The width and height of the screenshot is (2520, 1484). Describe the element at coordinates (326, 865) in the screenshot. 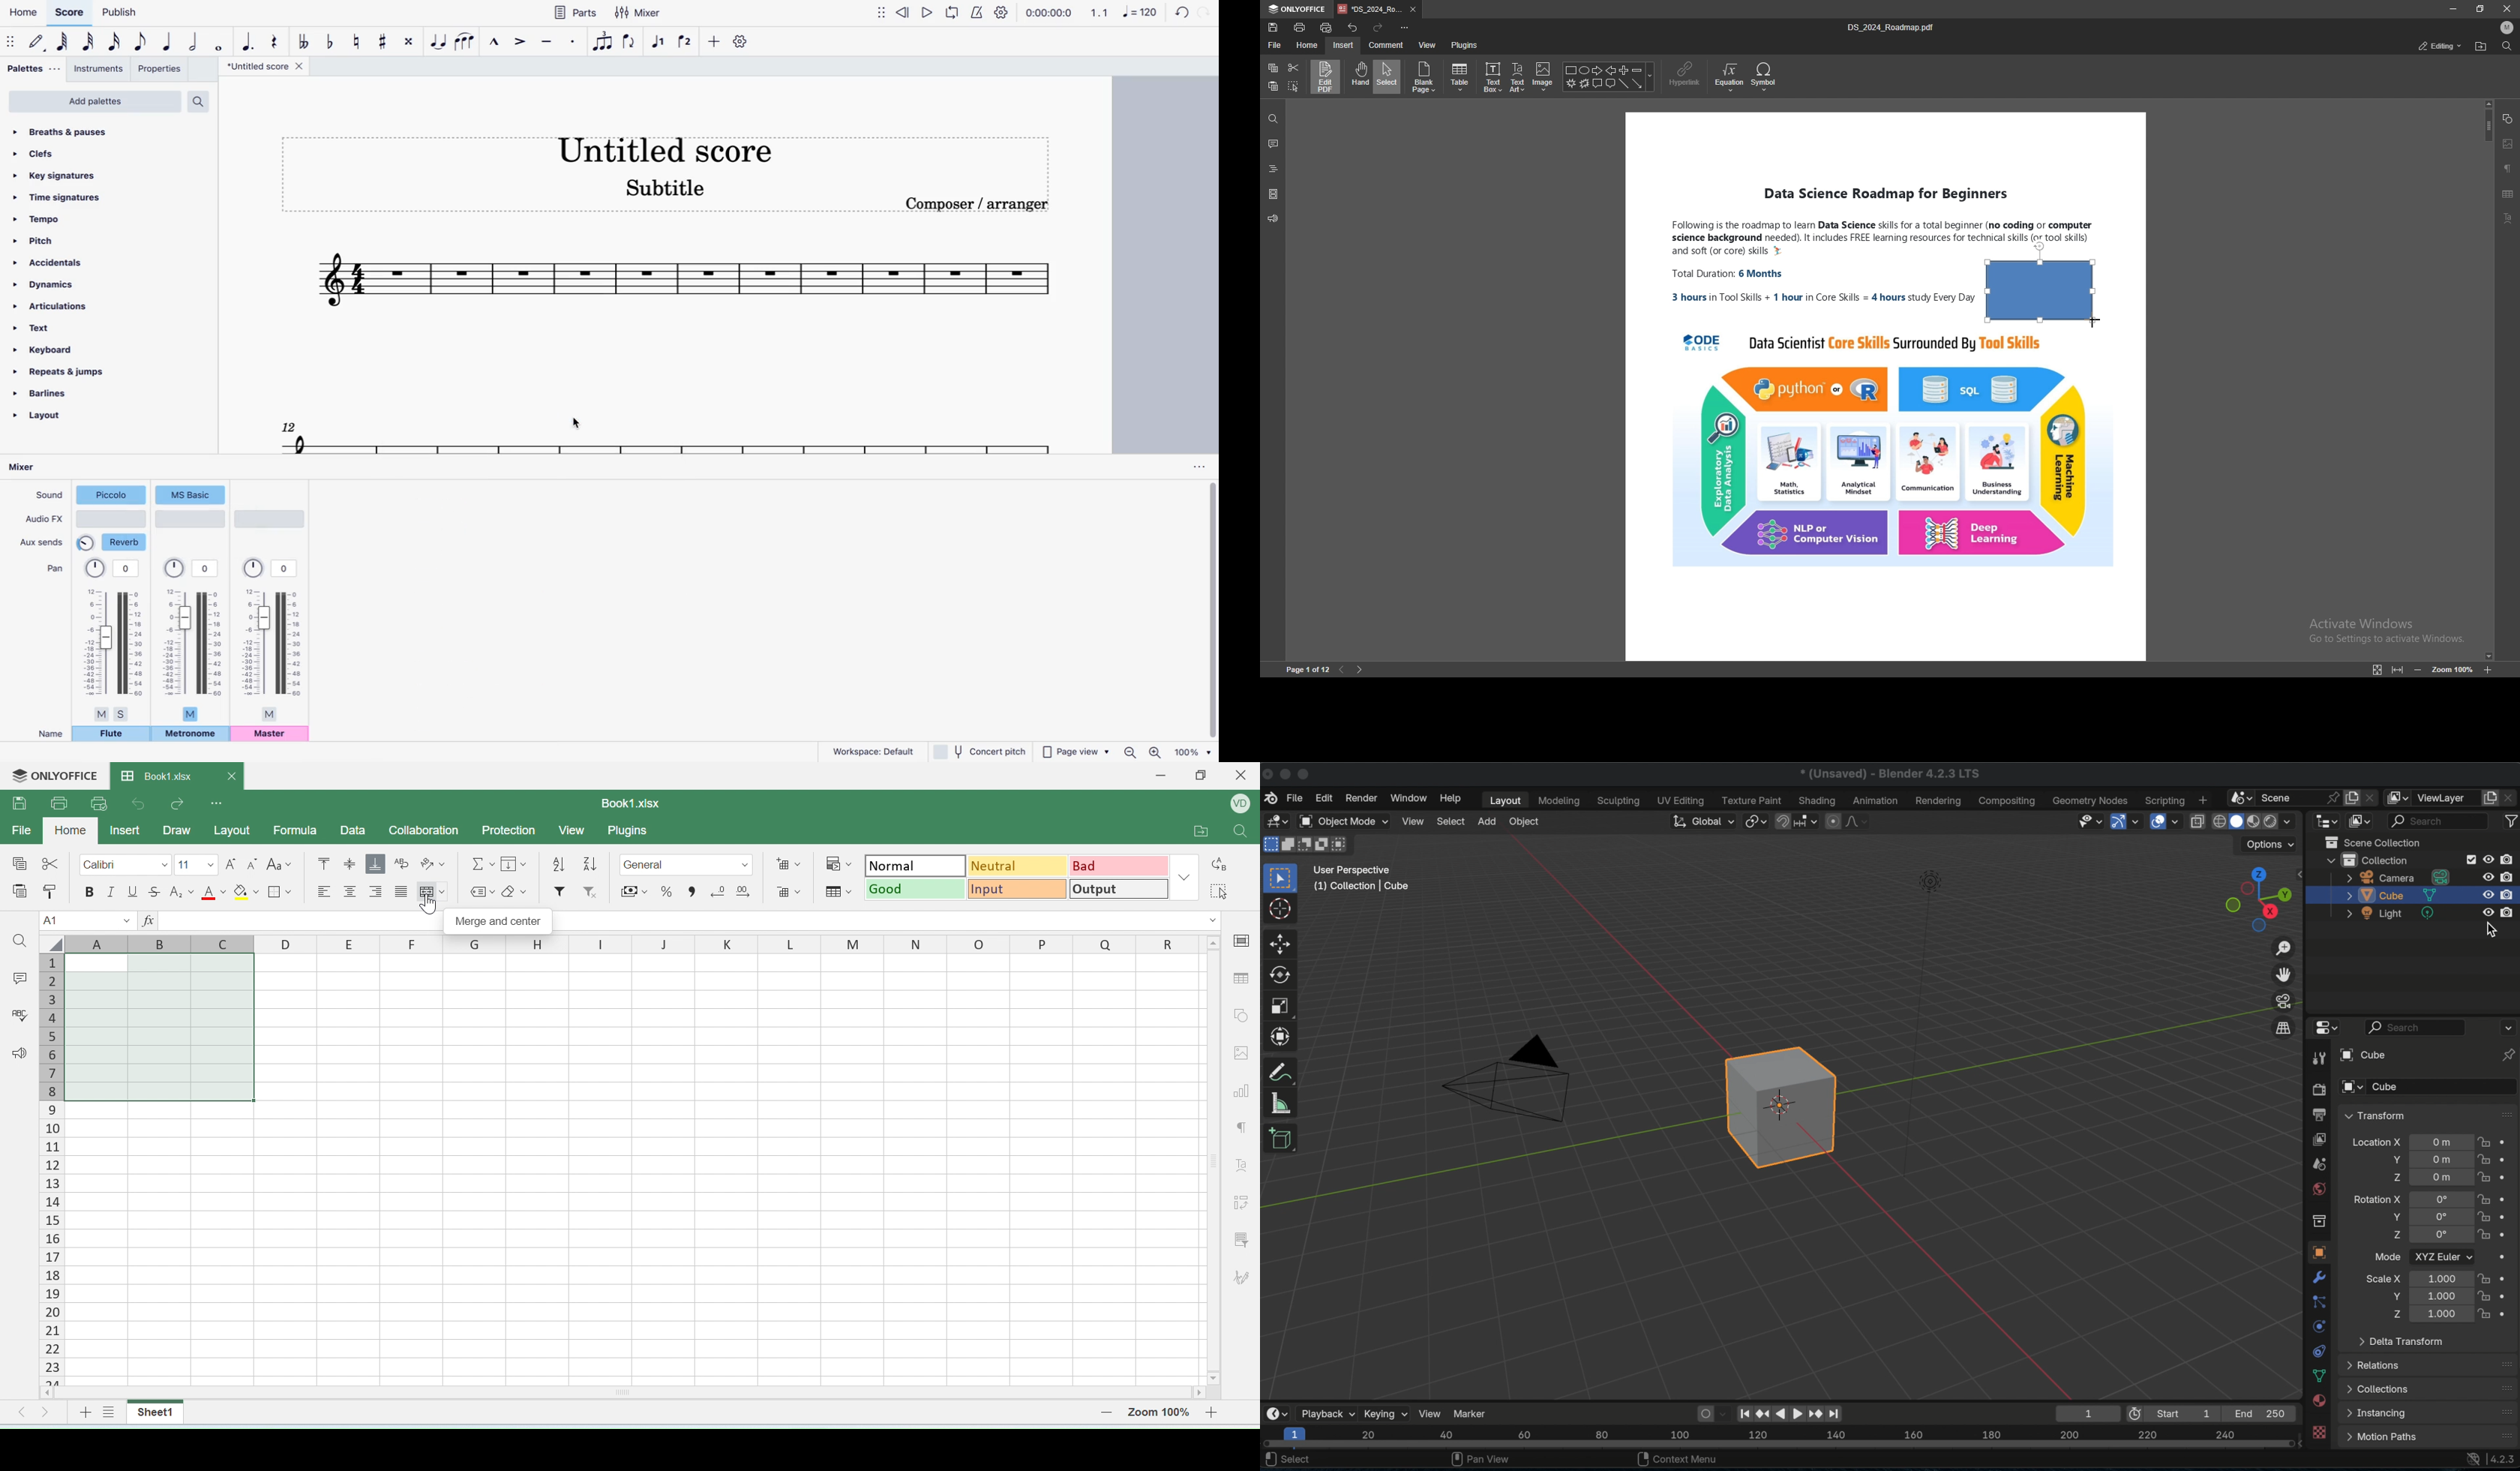

I see `mo` at that location.